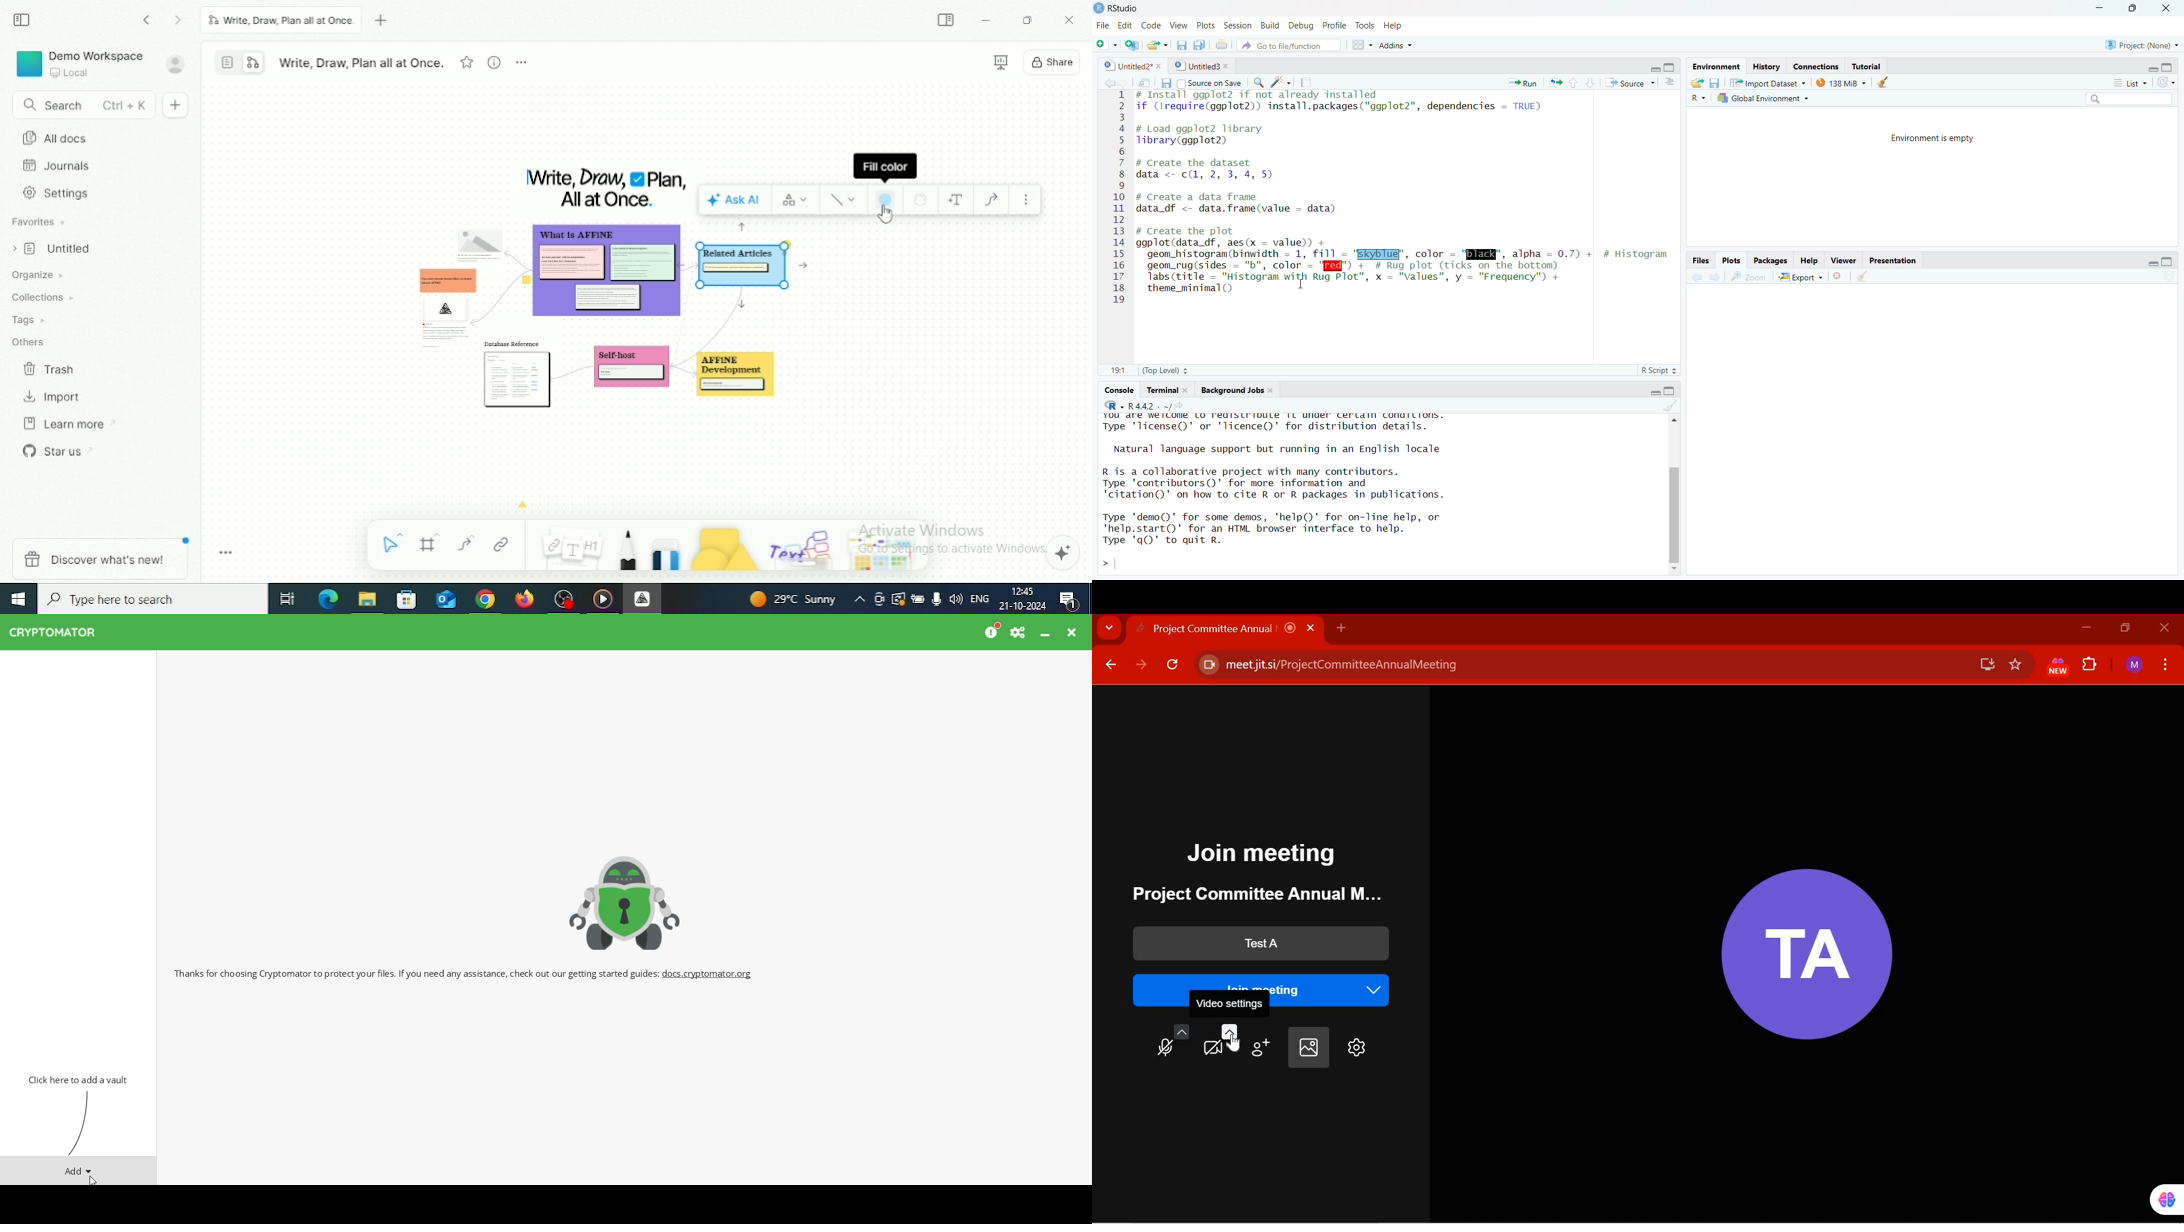 The width and height of the screenshot is (2184, 1232). I want to click on Video player, so click(603, 599).